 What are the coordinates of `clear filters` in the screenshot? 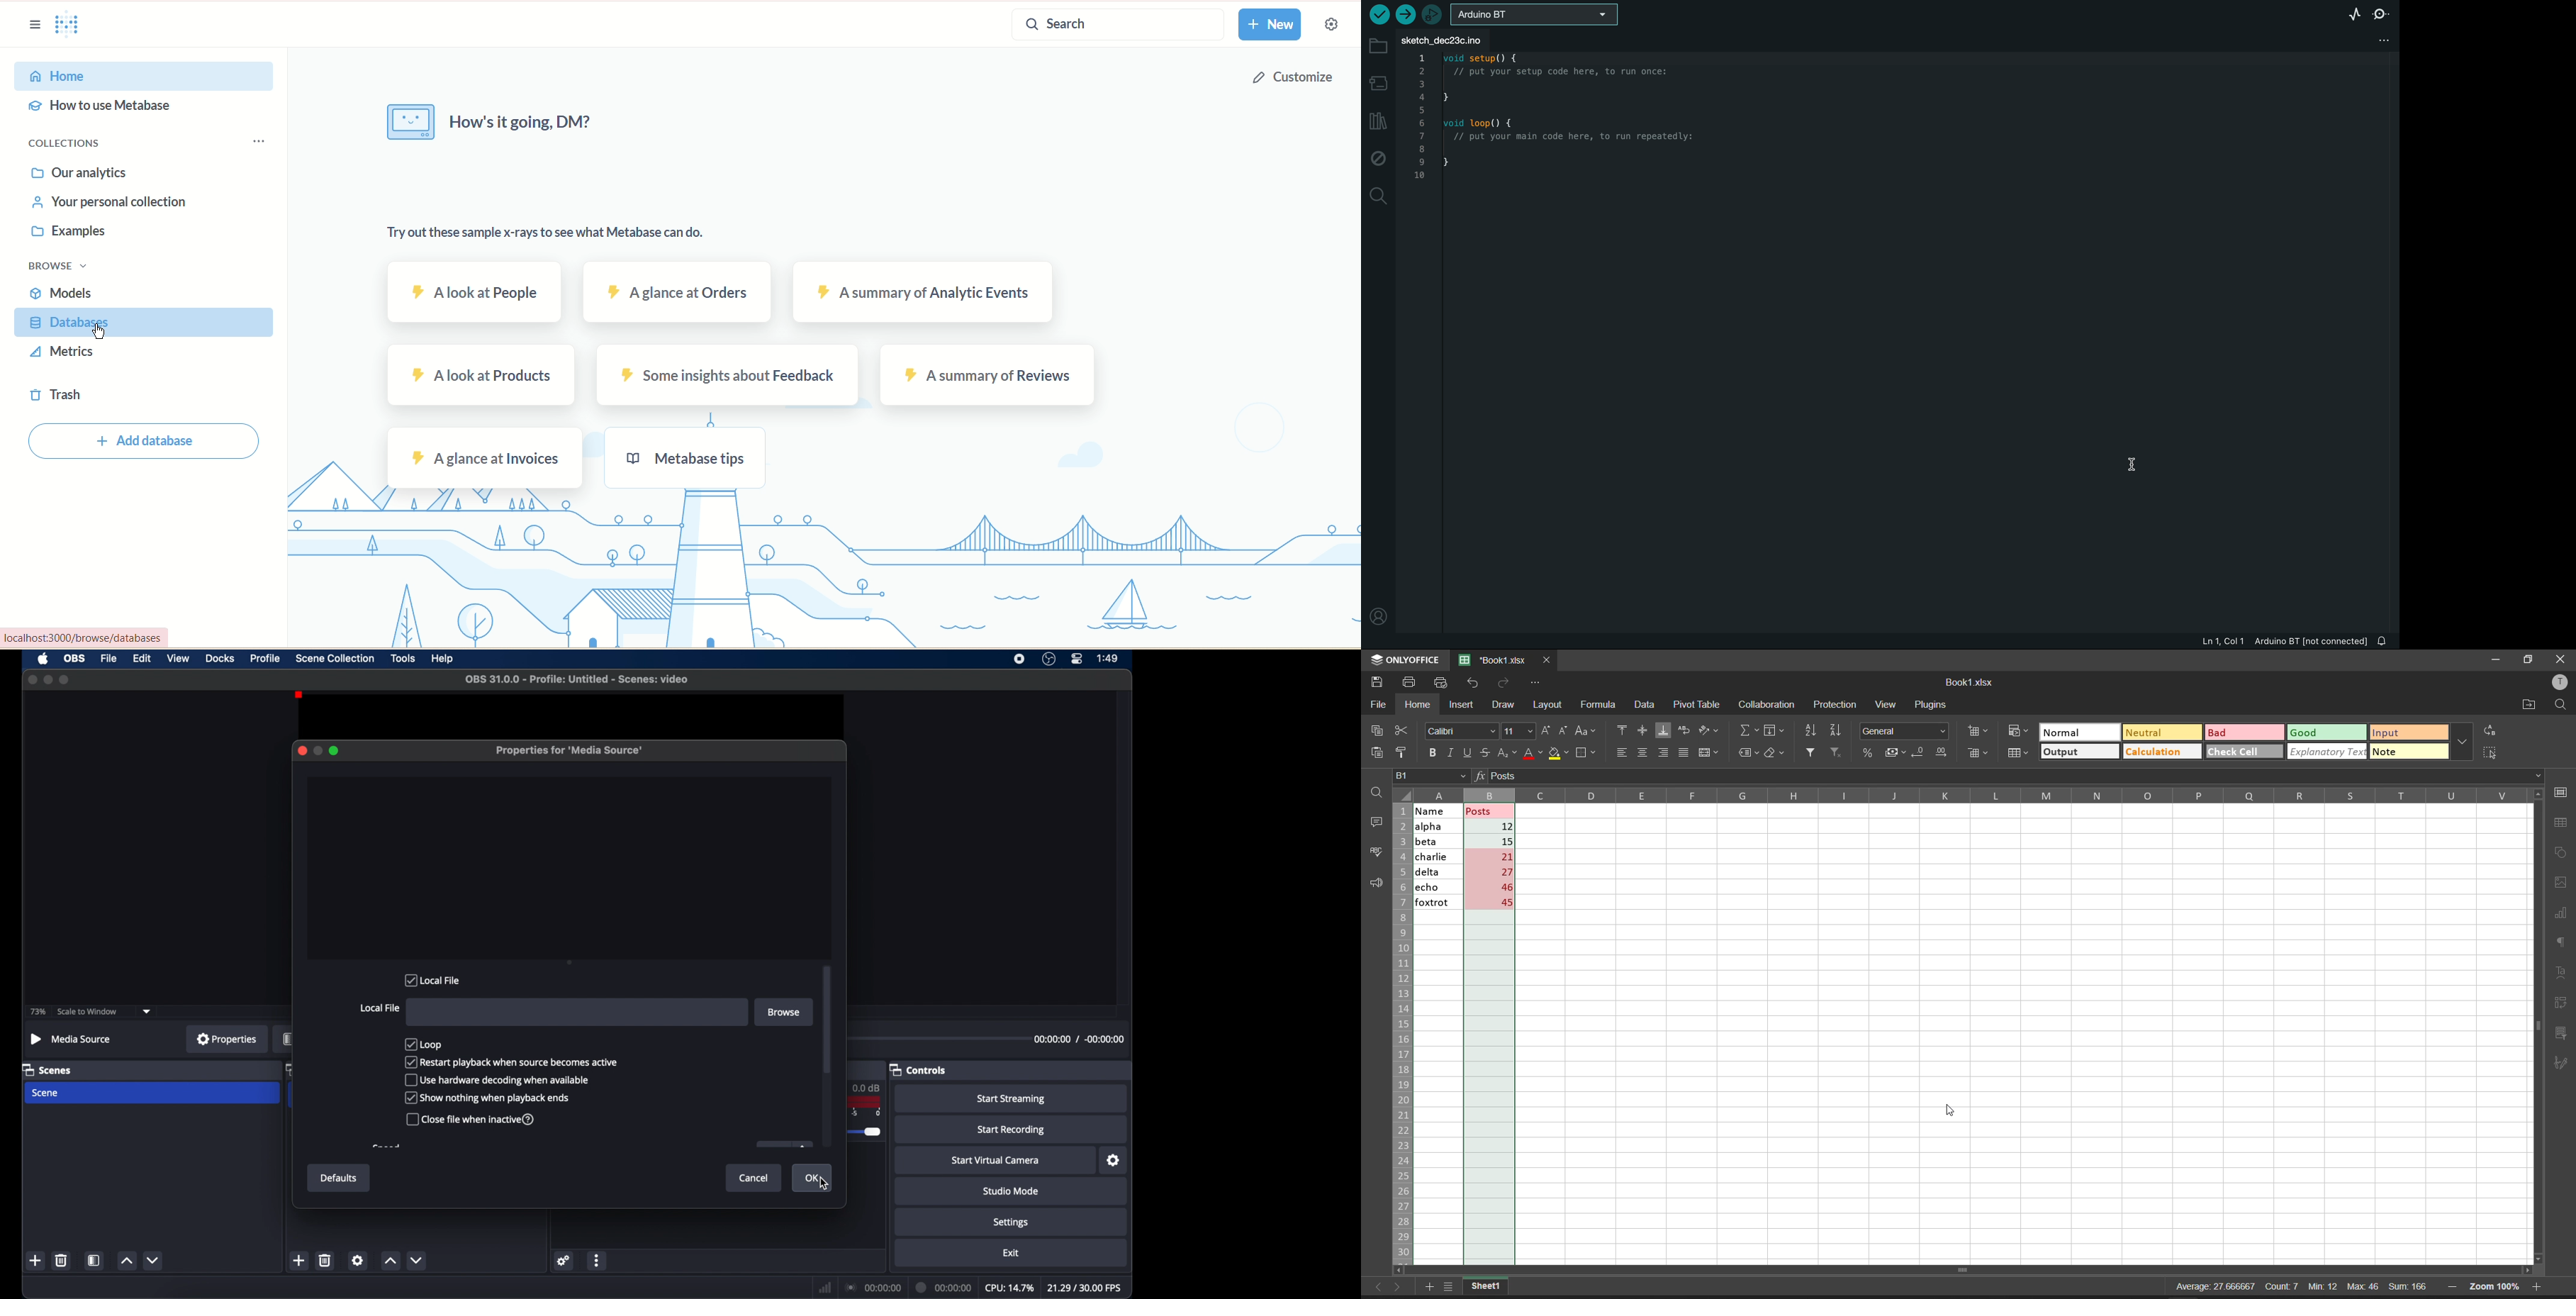 It's located at (1835, 755).